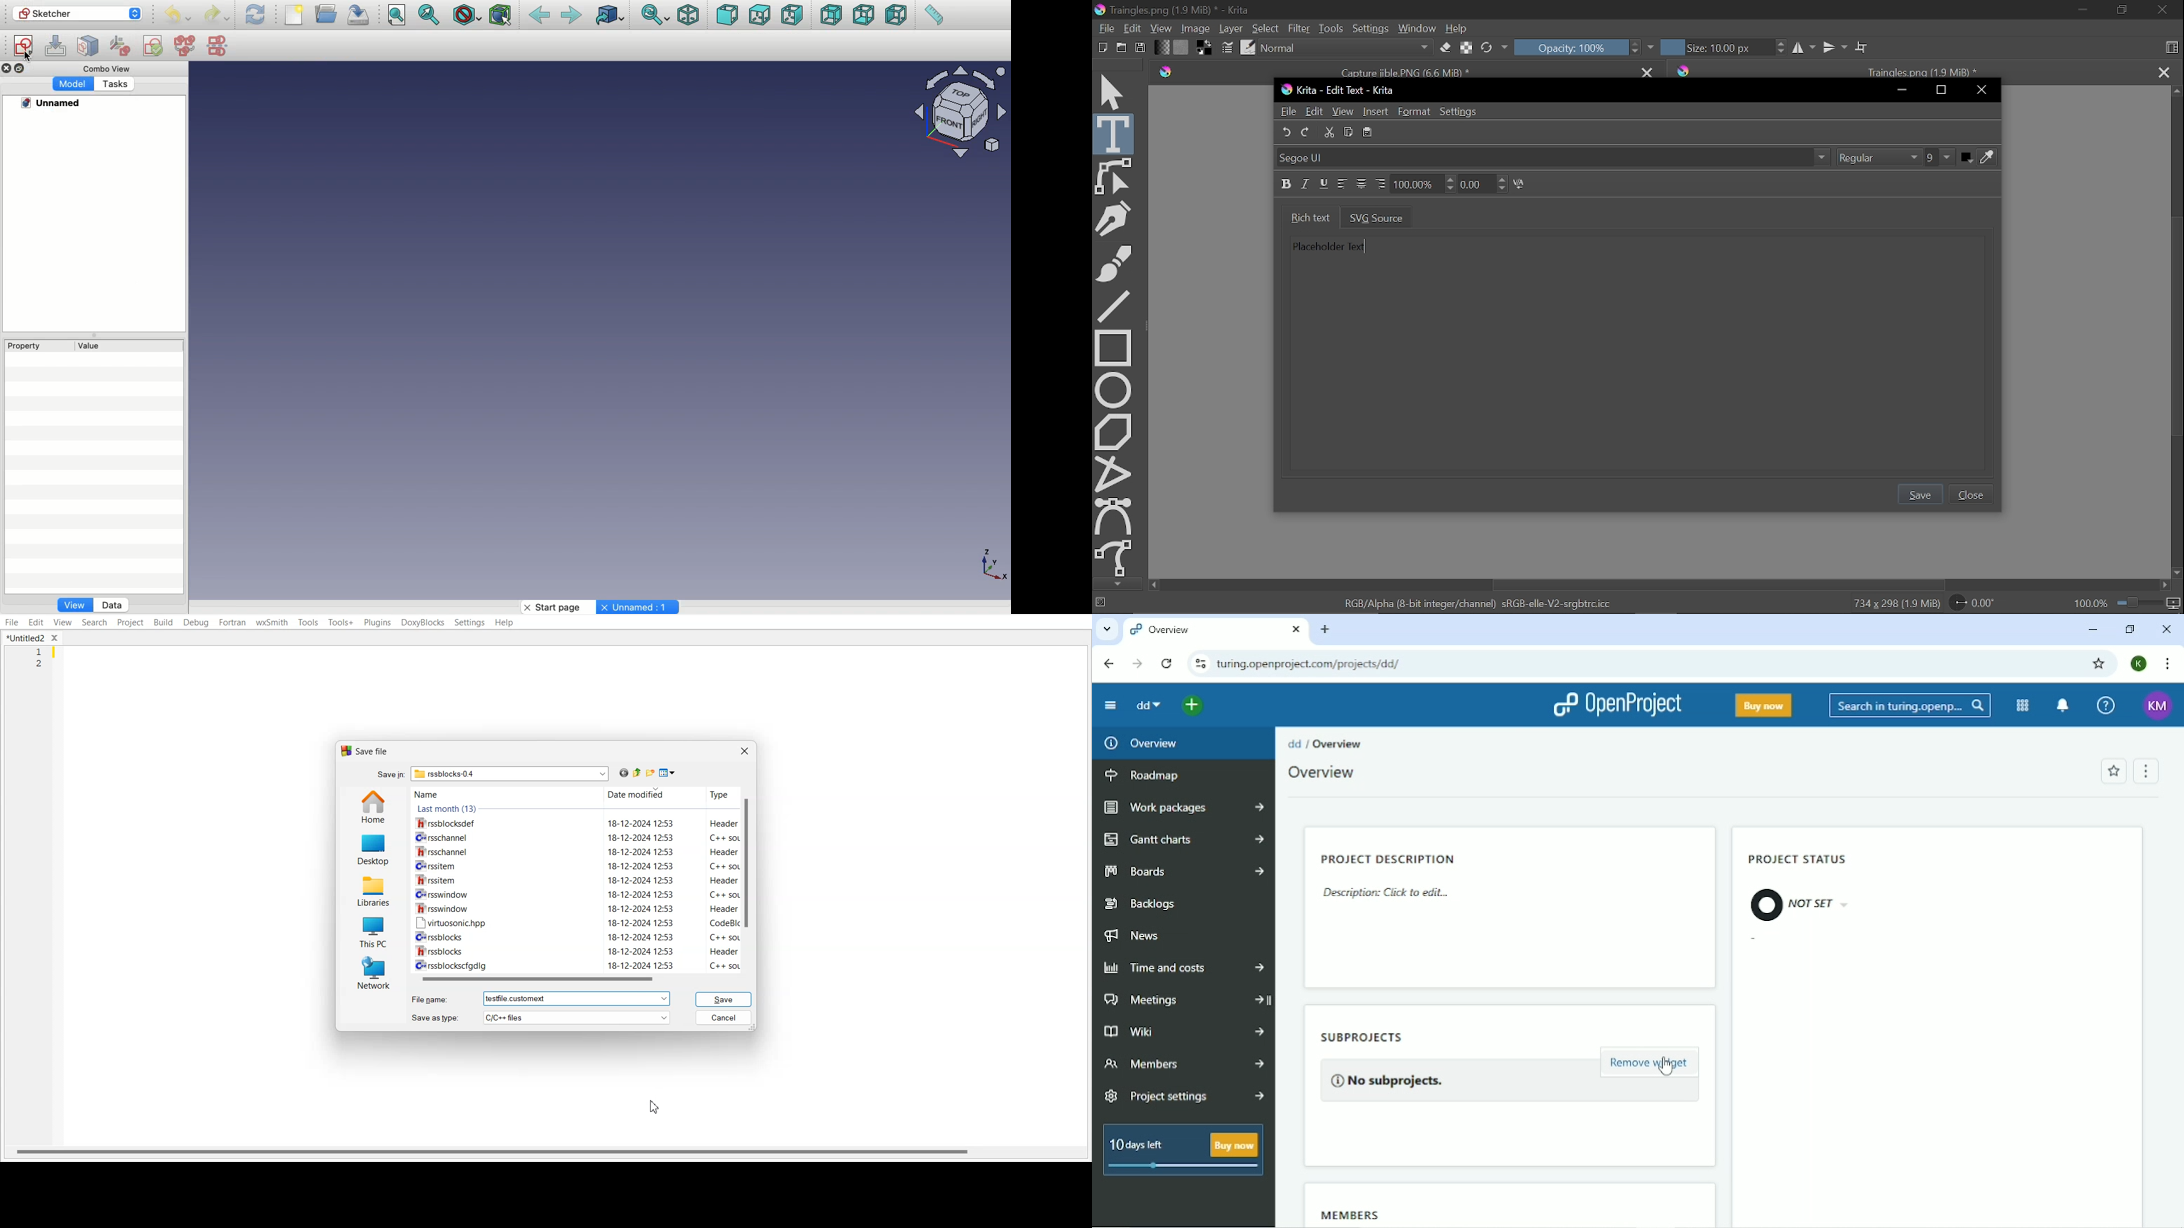 The image size is (2184, 1232). I want to click on Traingles.png (1.9 MiB) * - Krita, so click(1173, 10).